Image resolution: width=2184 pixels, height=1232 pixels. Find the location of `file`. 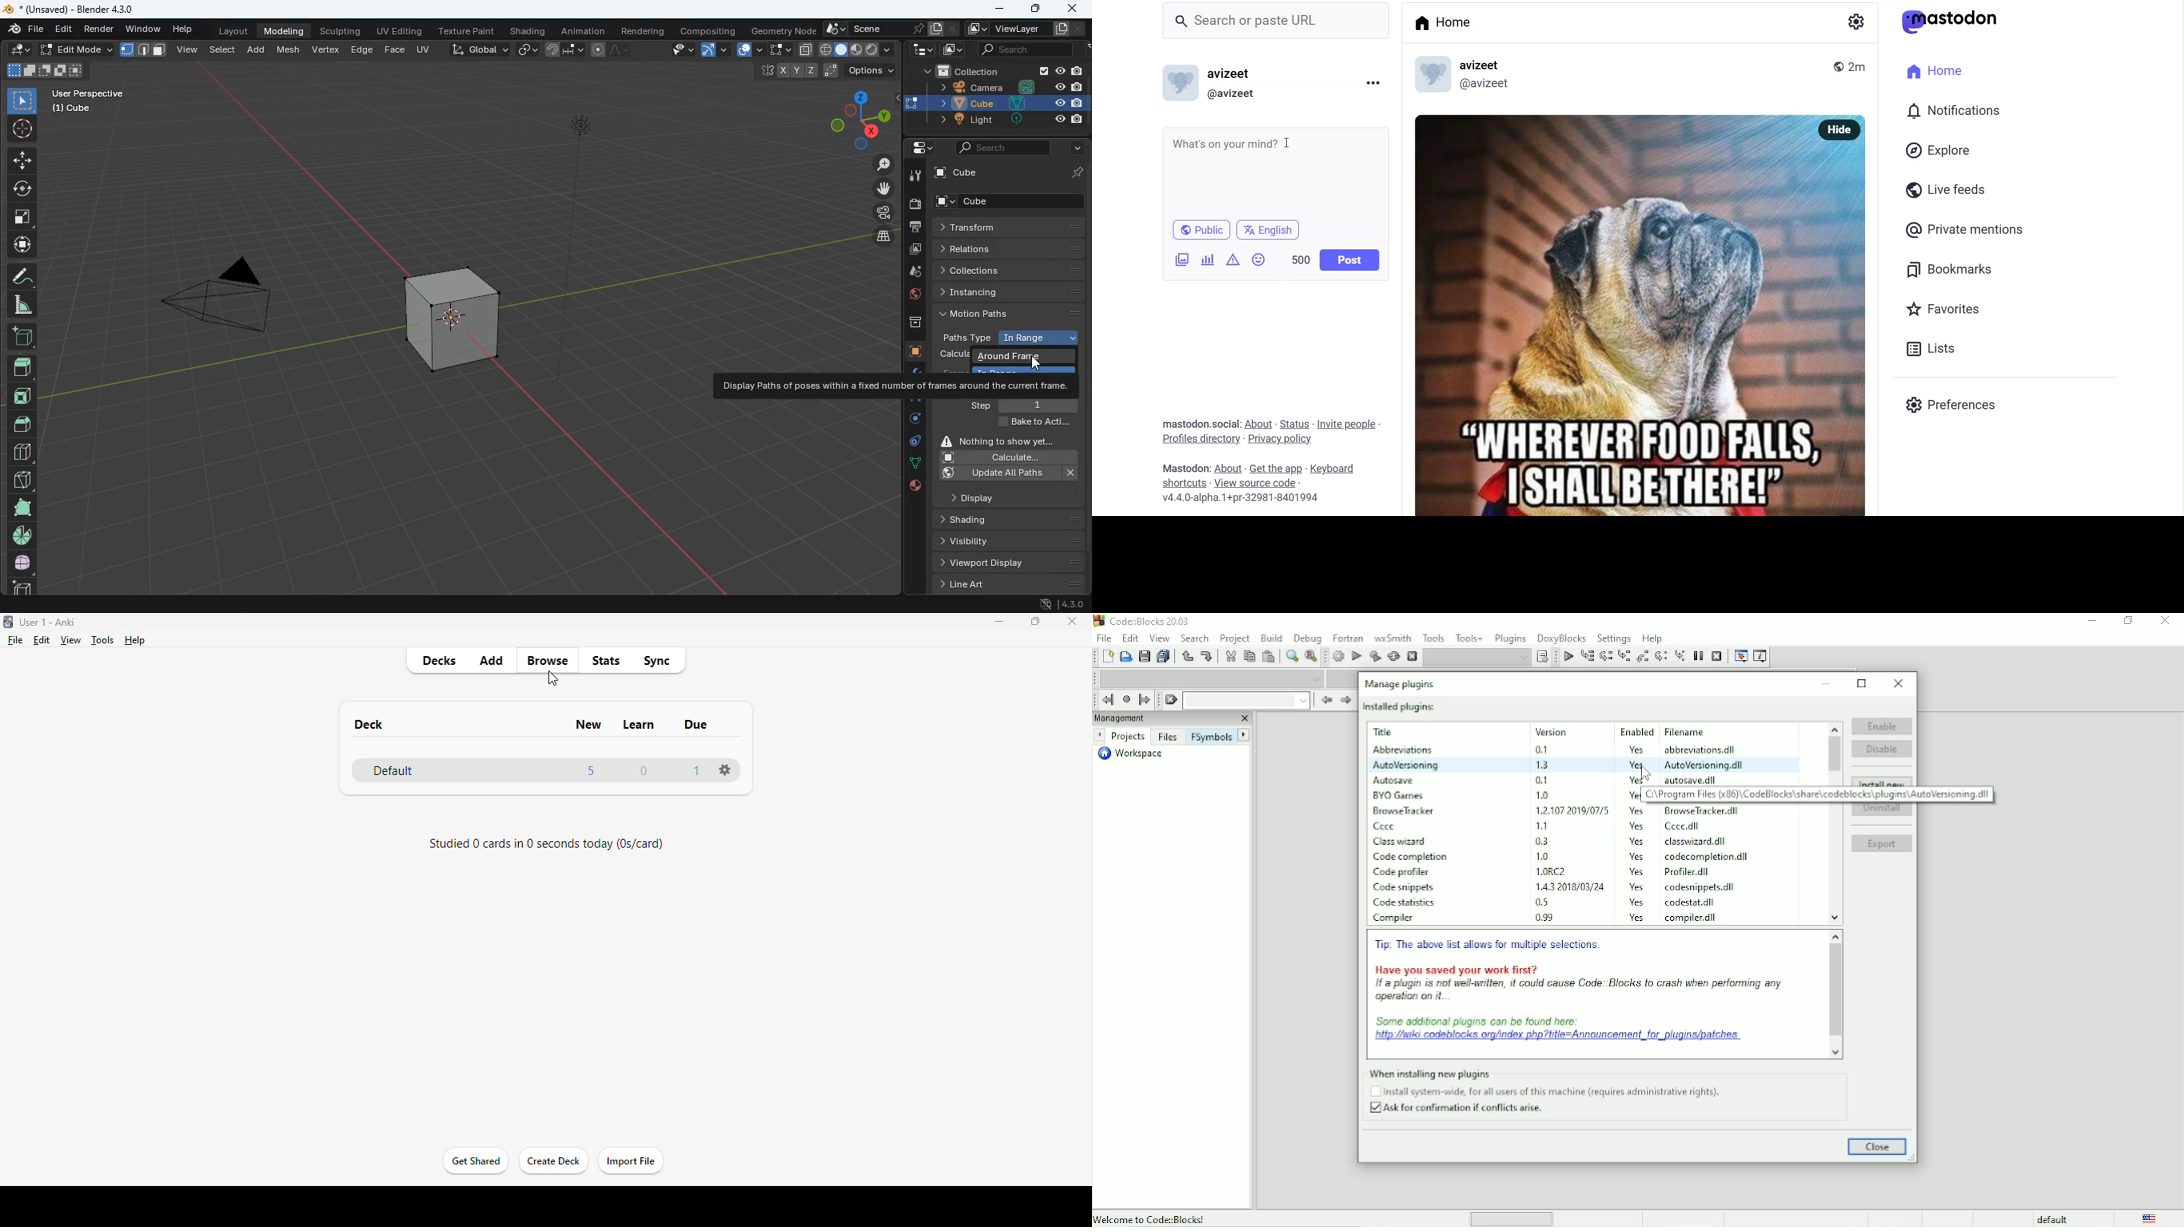

file is located at coordinates (15, 640).